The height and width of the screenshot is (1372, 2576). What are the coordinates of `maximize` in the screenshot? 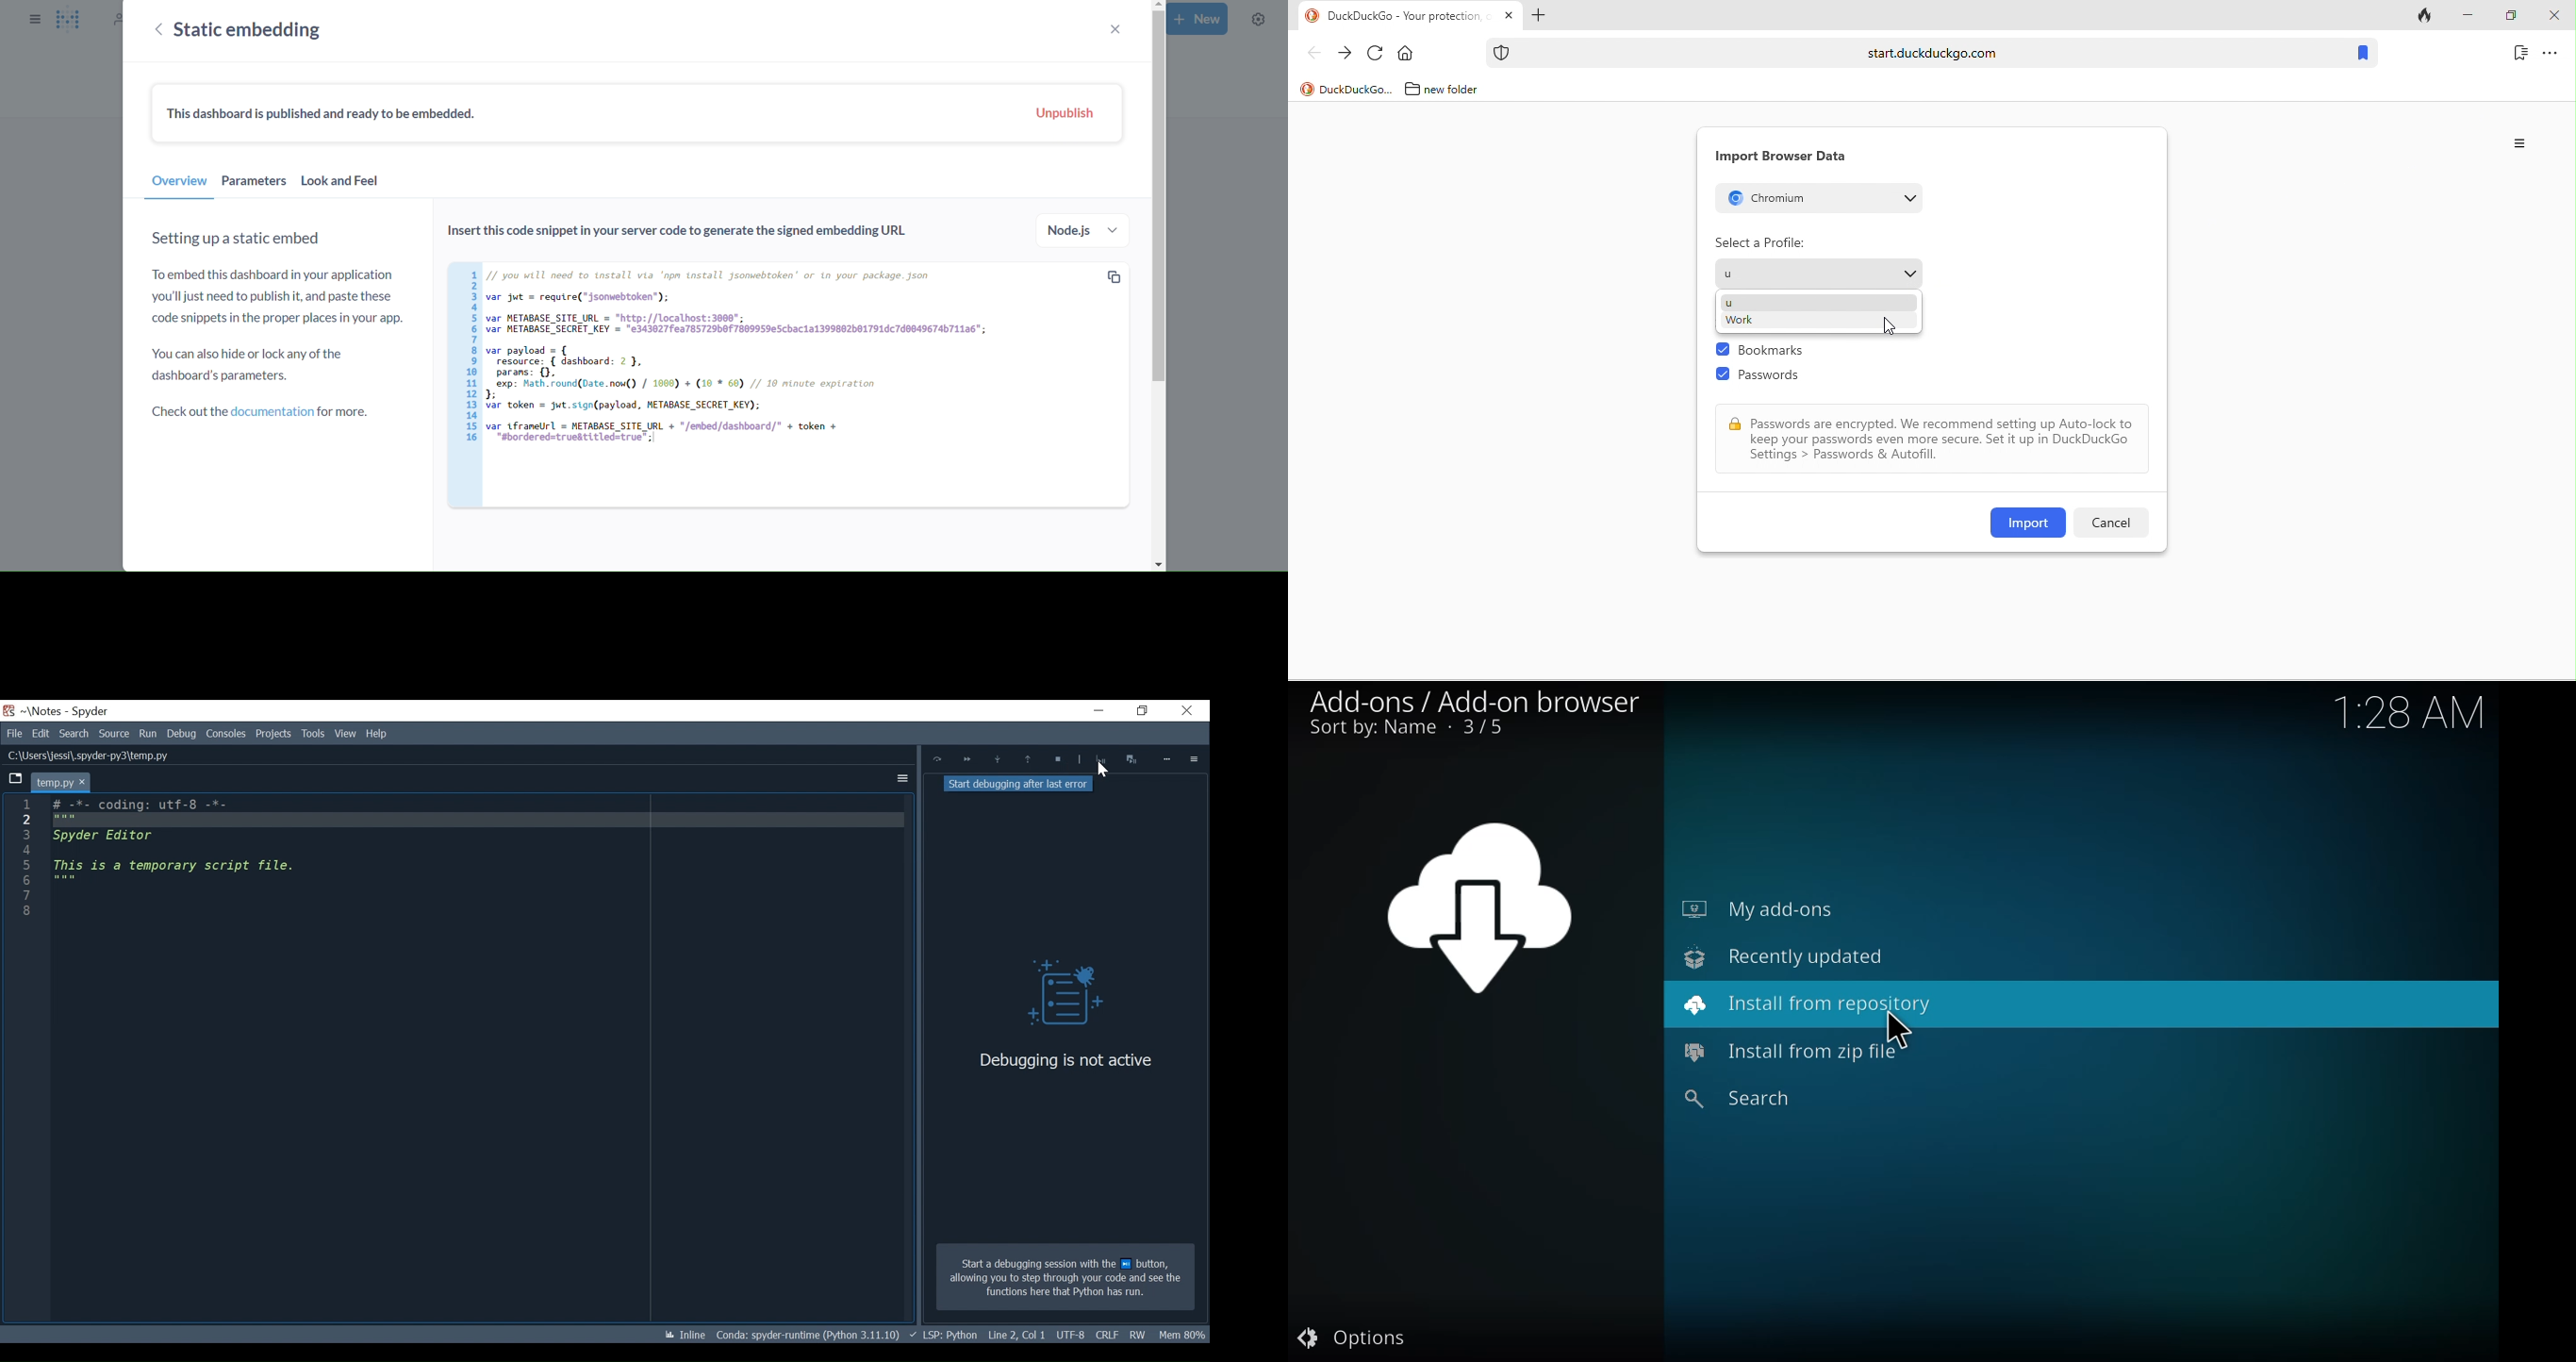 It's located at (2510, 16).